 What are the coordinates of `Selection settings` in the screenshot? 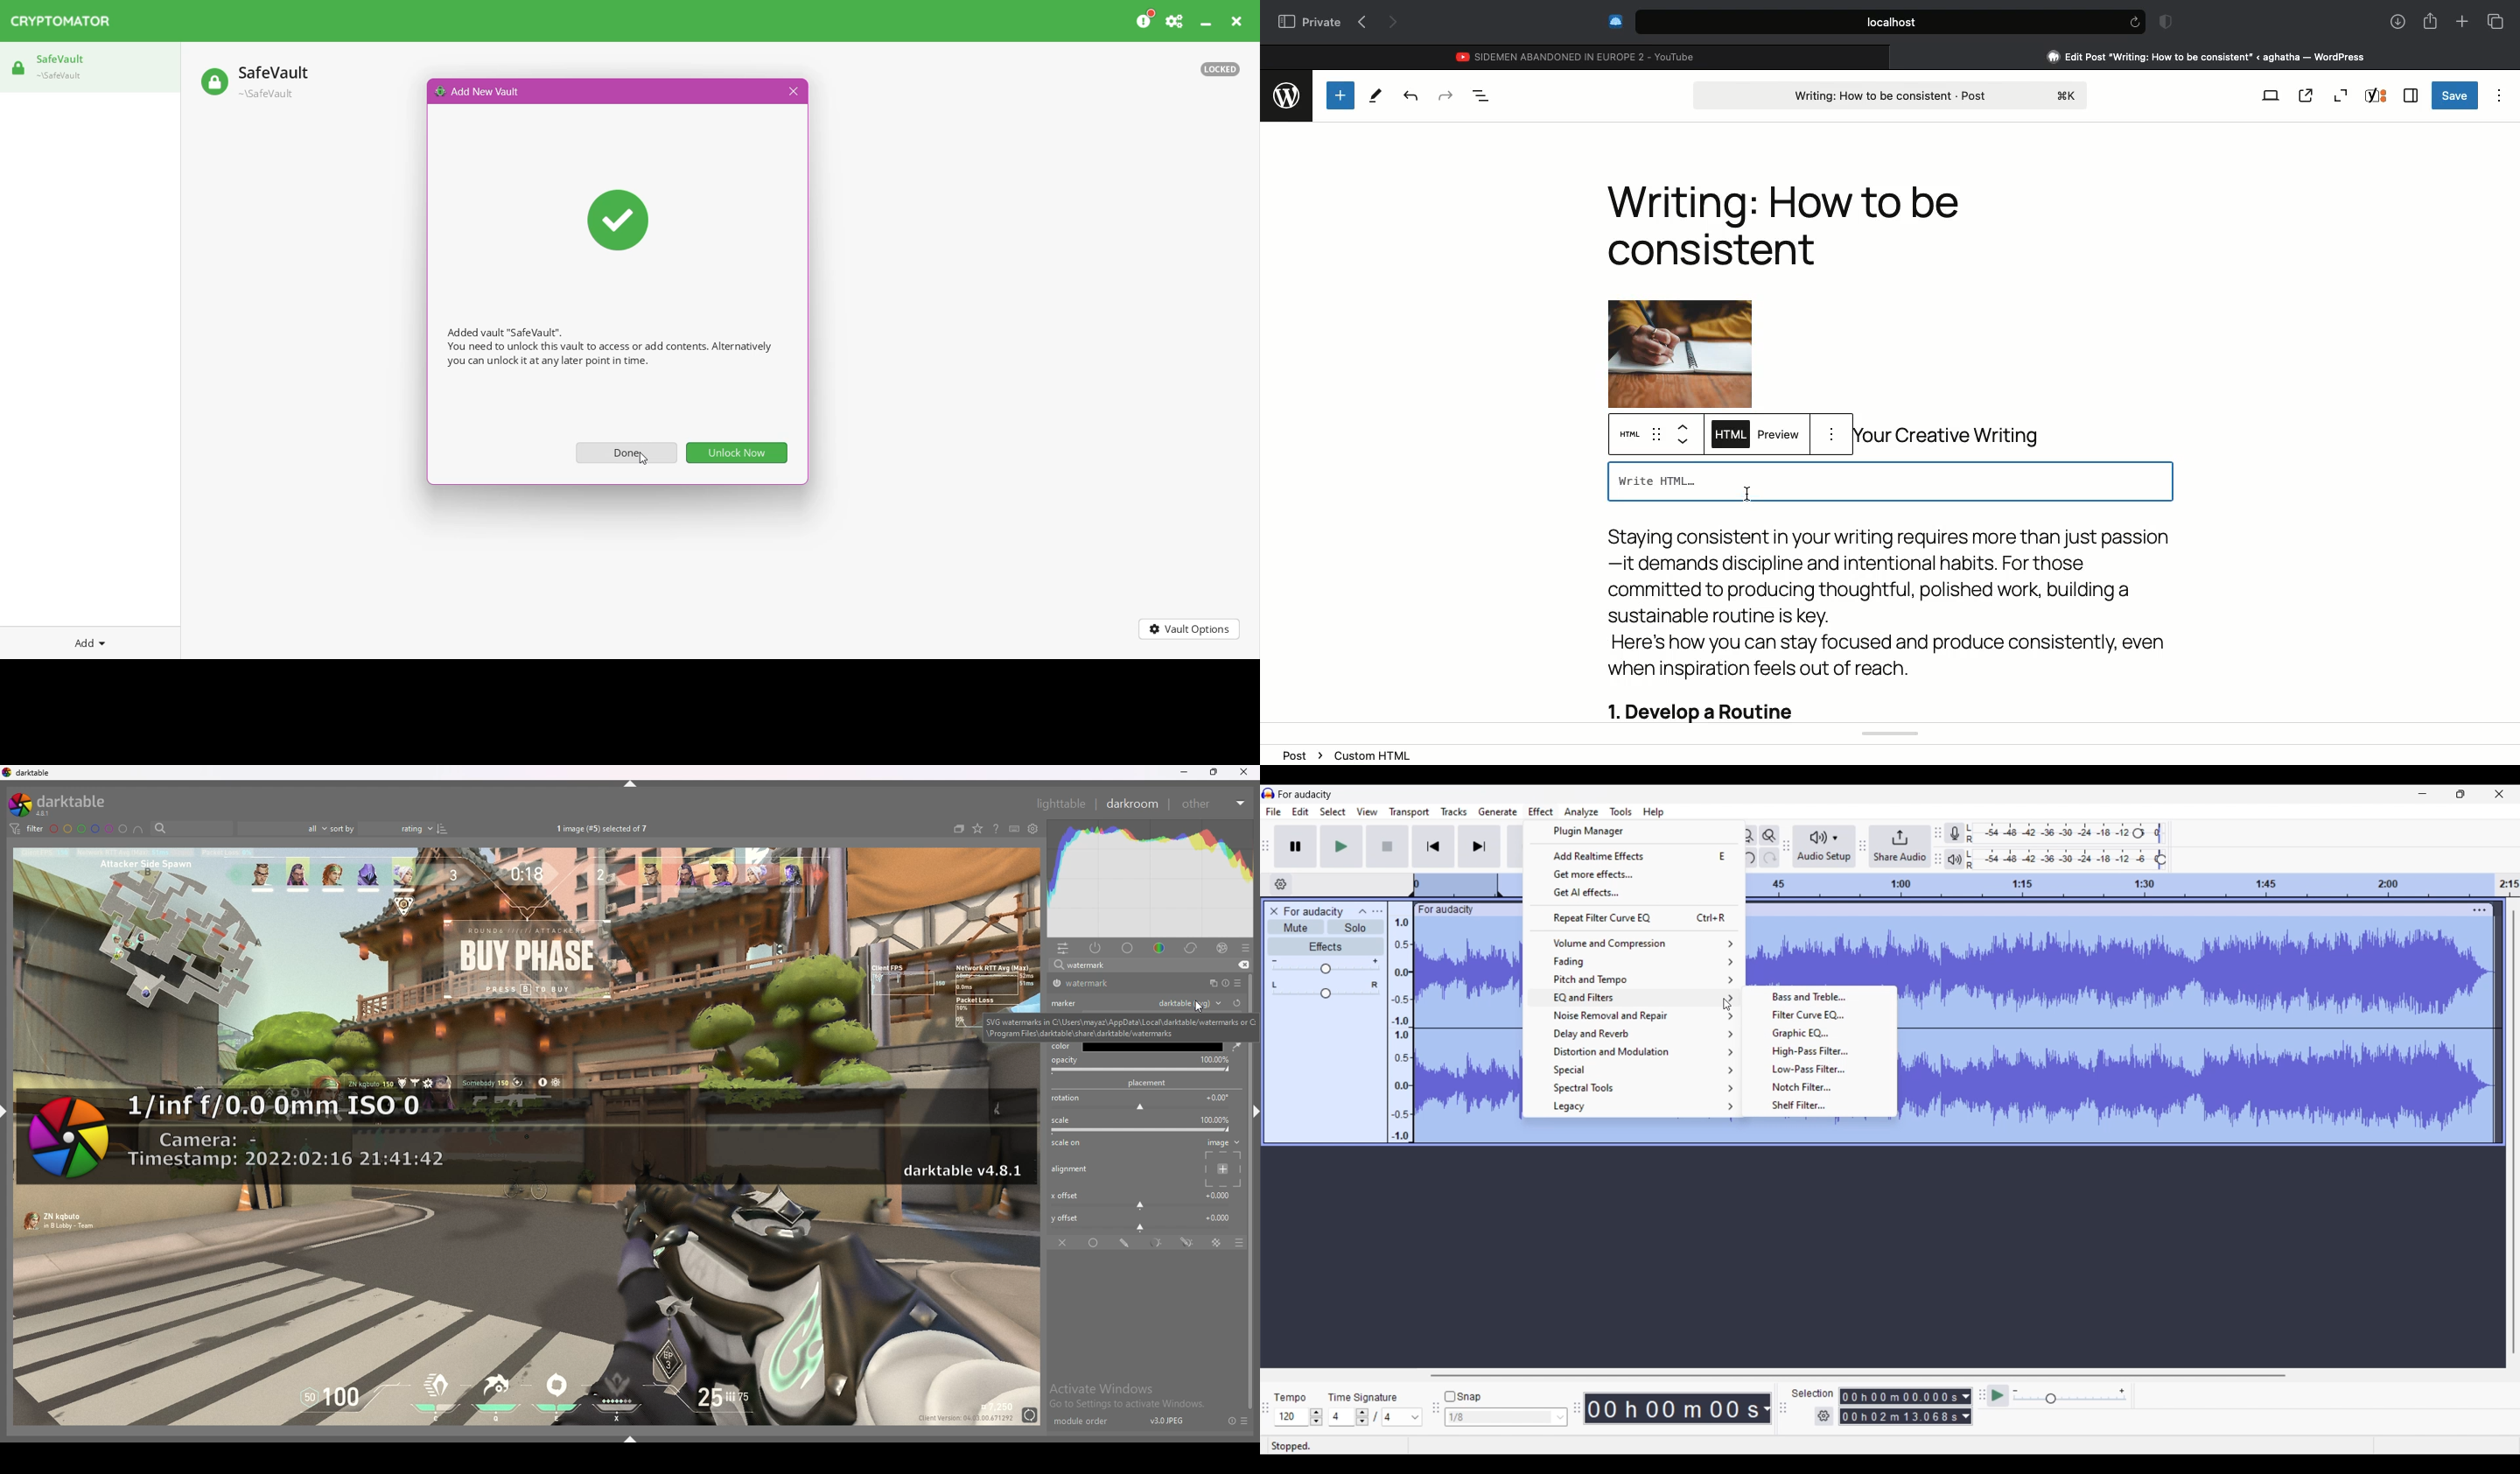 It's located at (1824, 1416).